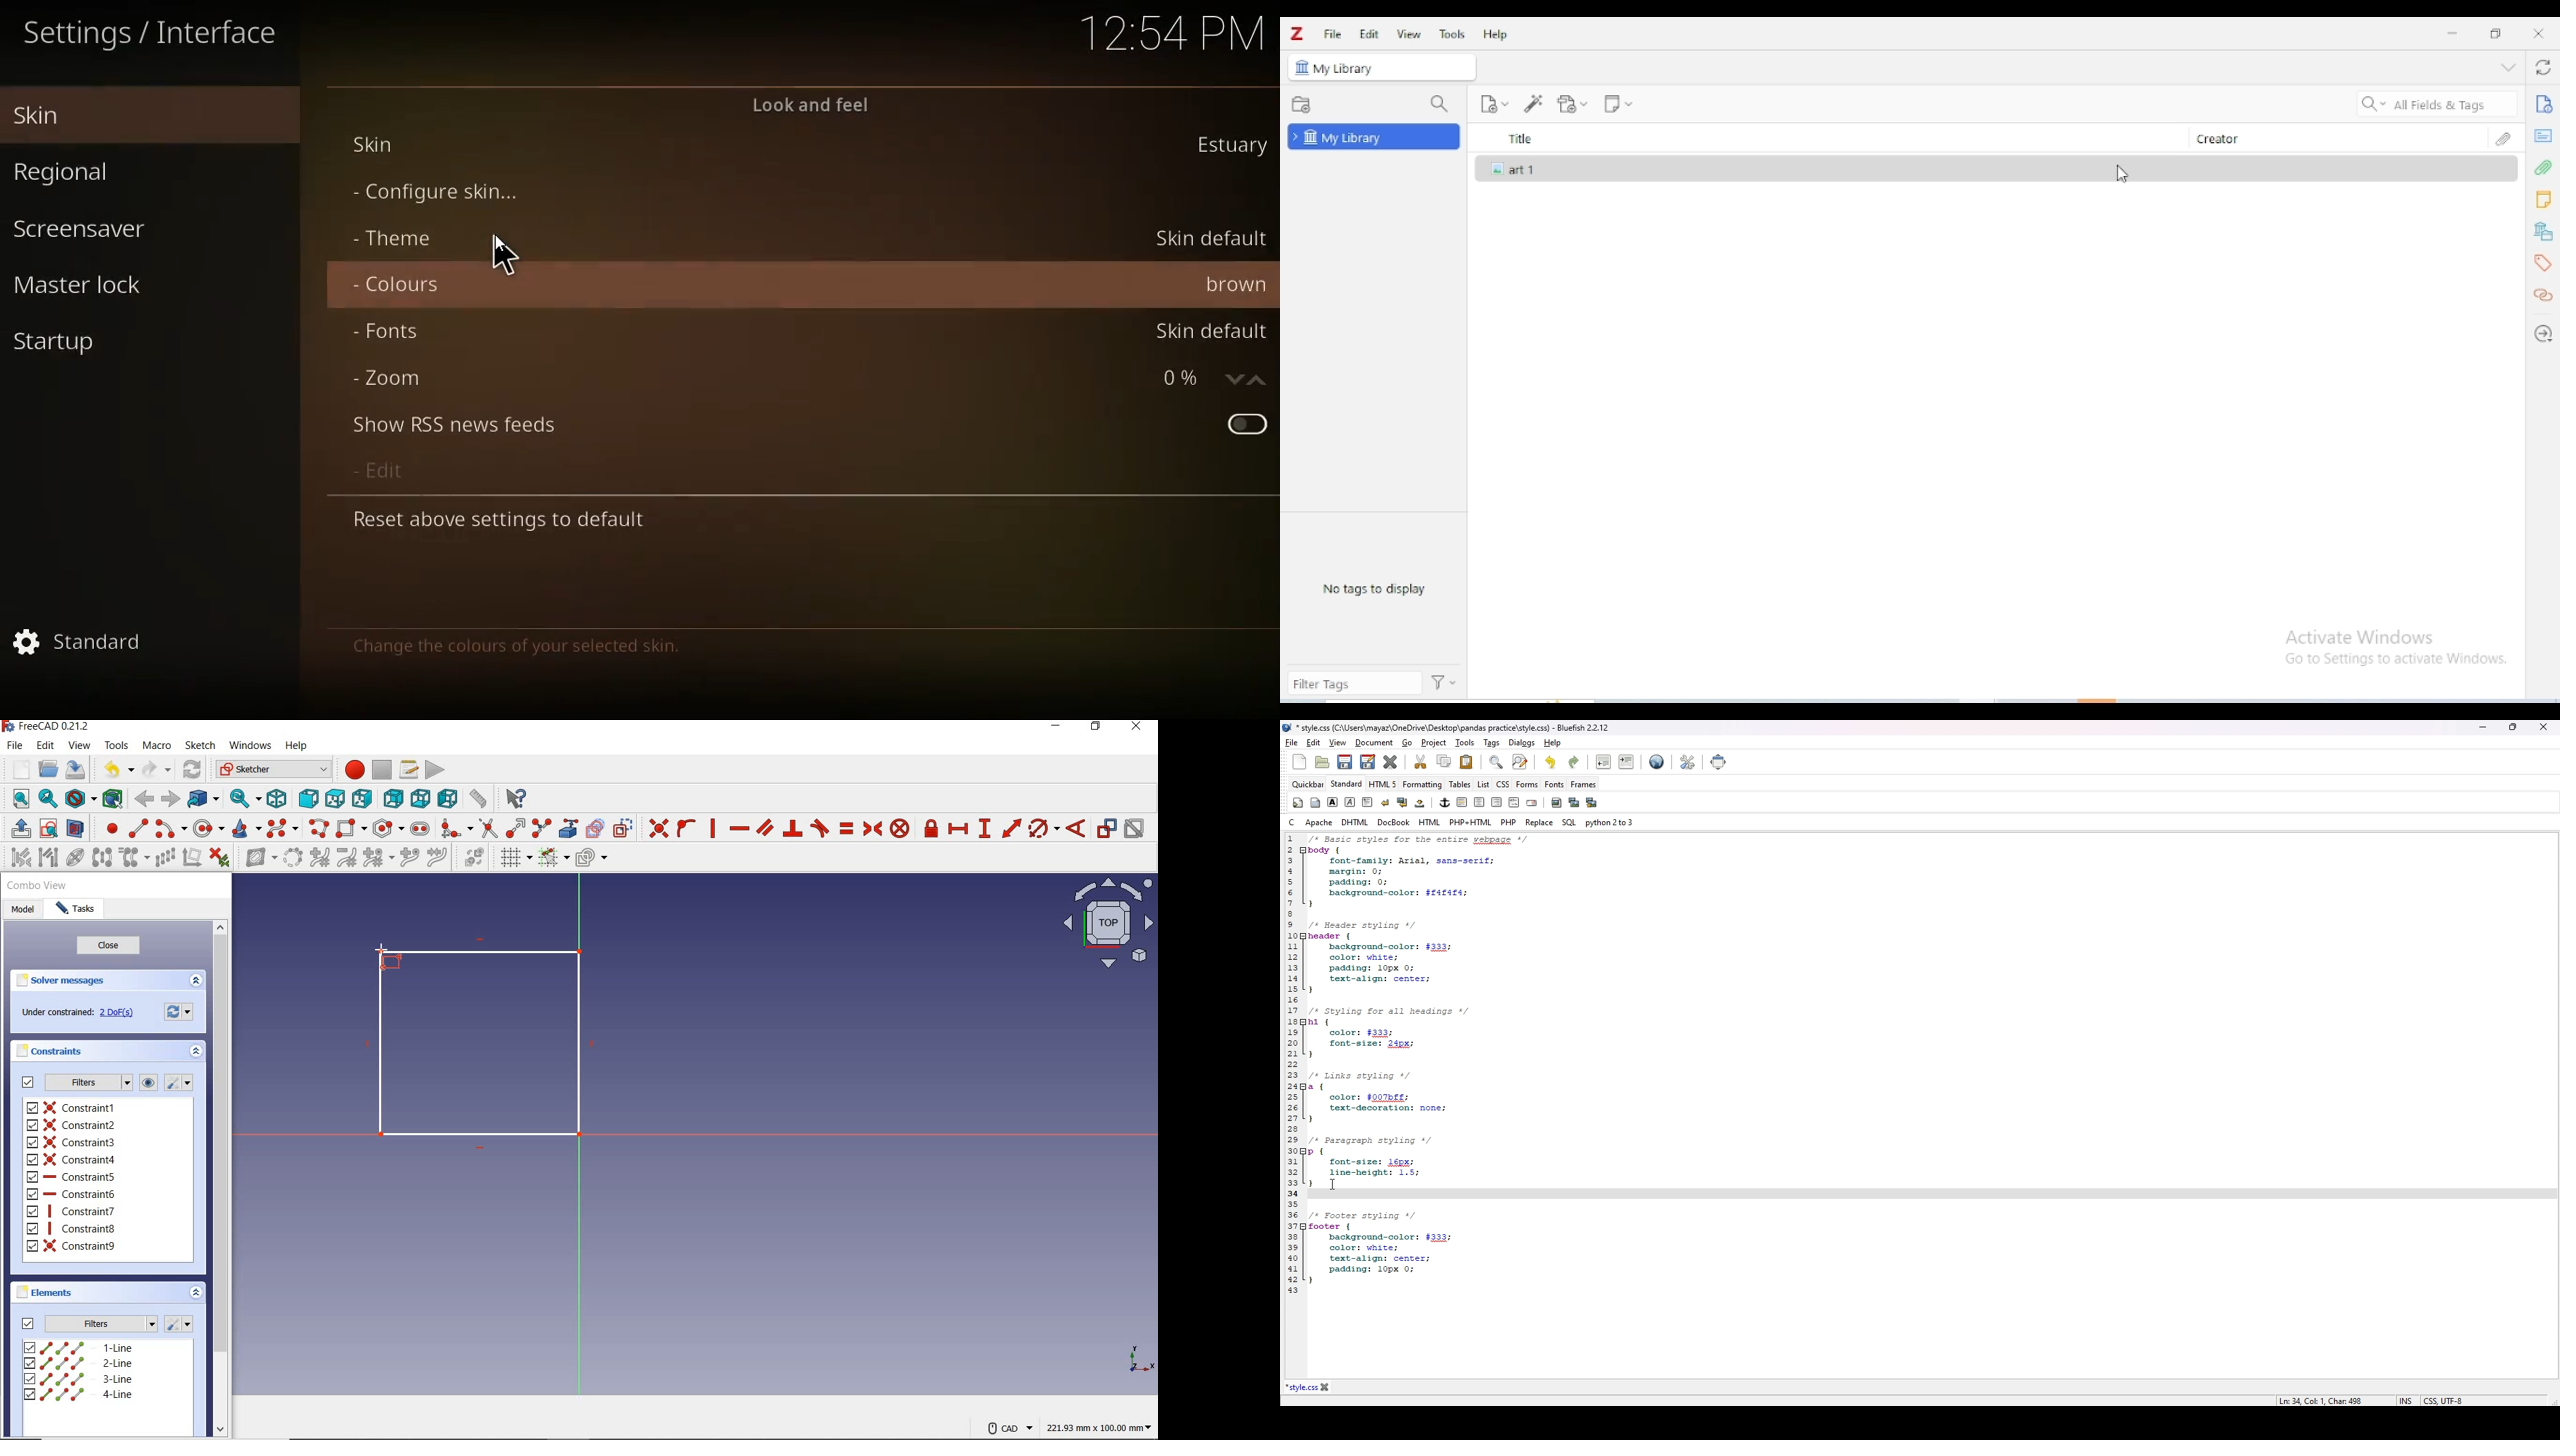 Image resolution: width=2576 pixels, height=1456 pixels. What do you see at coordinates (449, 426) in the screenshot?
I see `Show RSS news feeds` at bounding box center [449, 426].